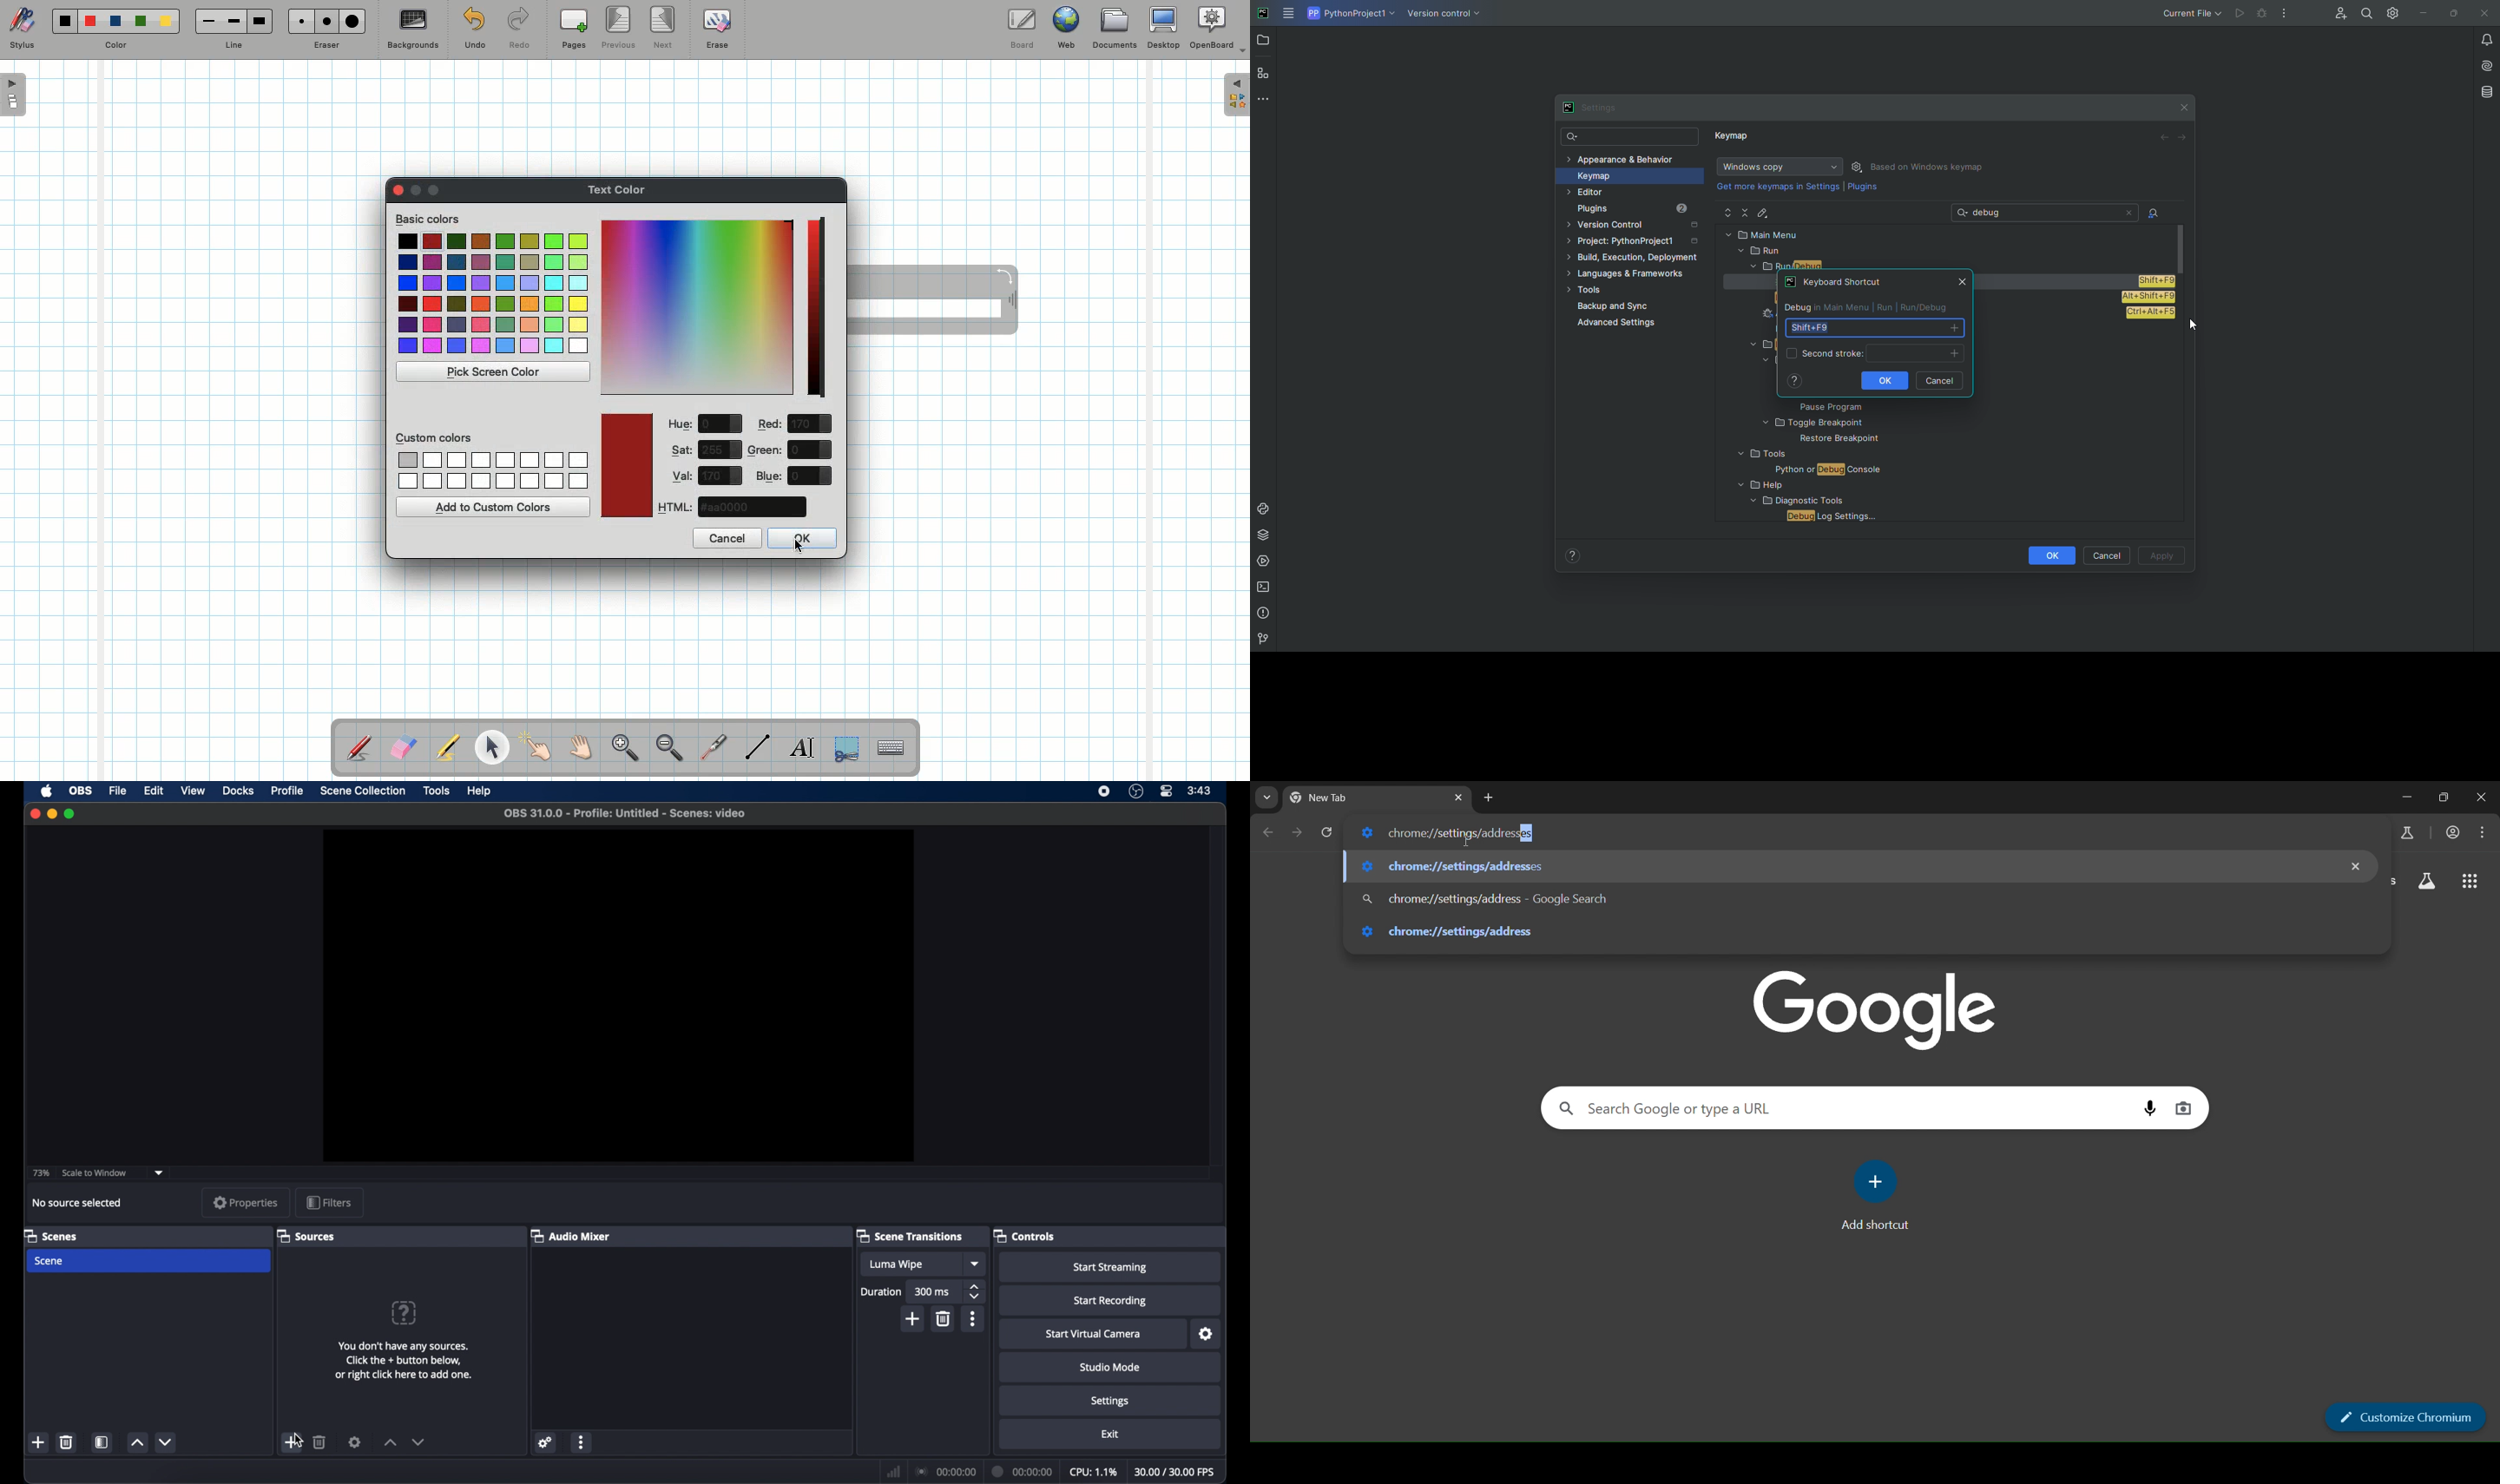 The image size is (2520, 1484). I want to click on scroll bar, so click(2182, 247).